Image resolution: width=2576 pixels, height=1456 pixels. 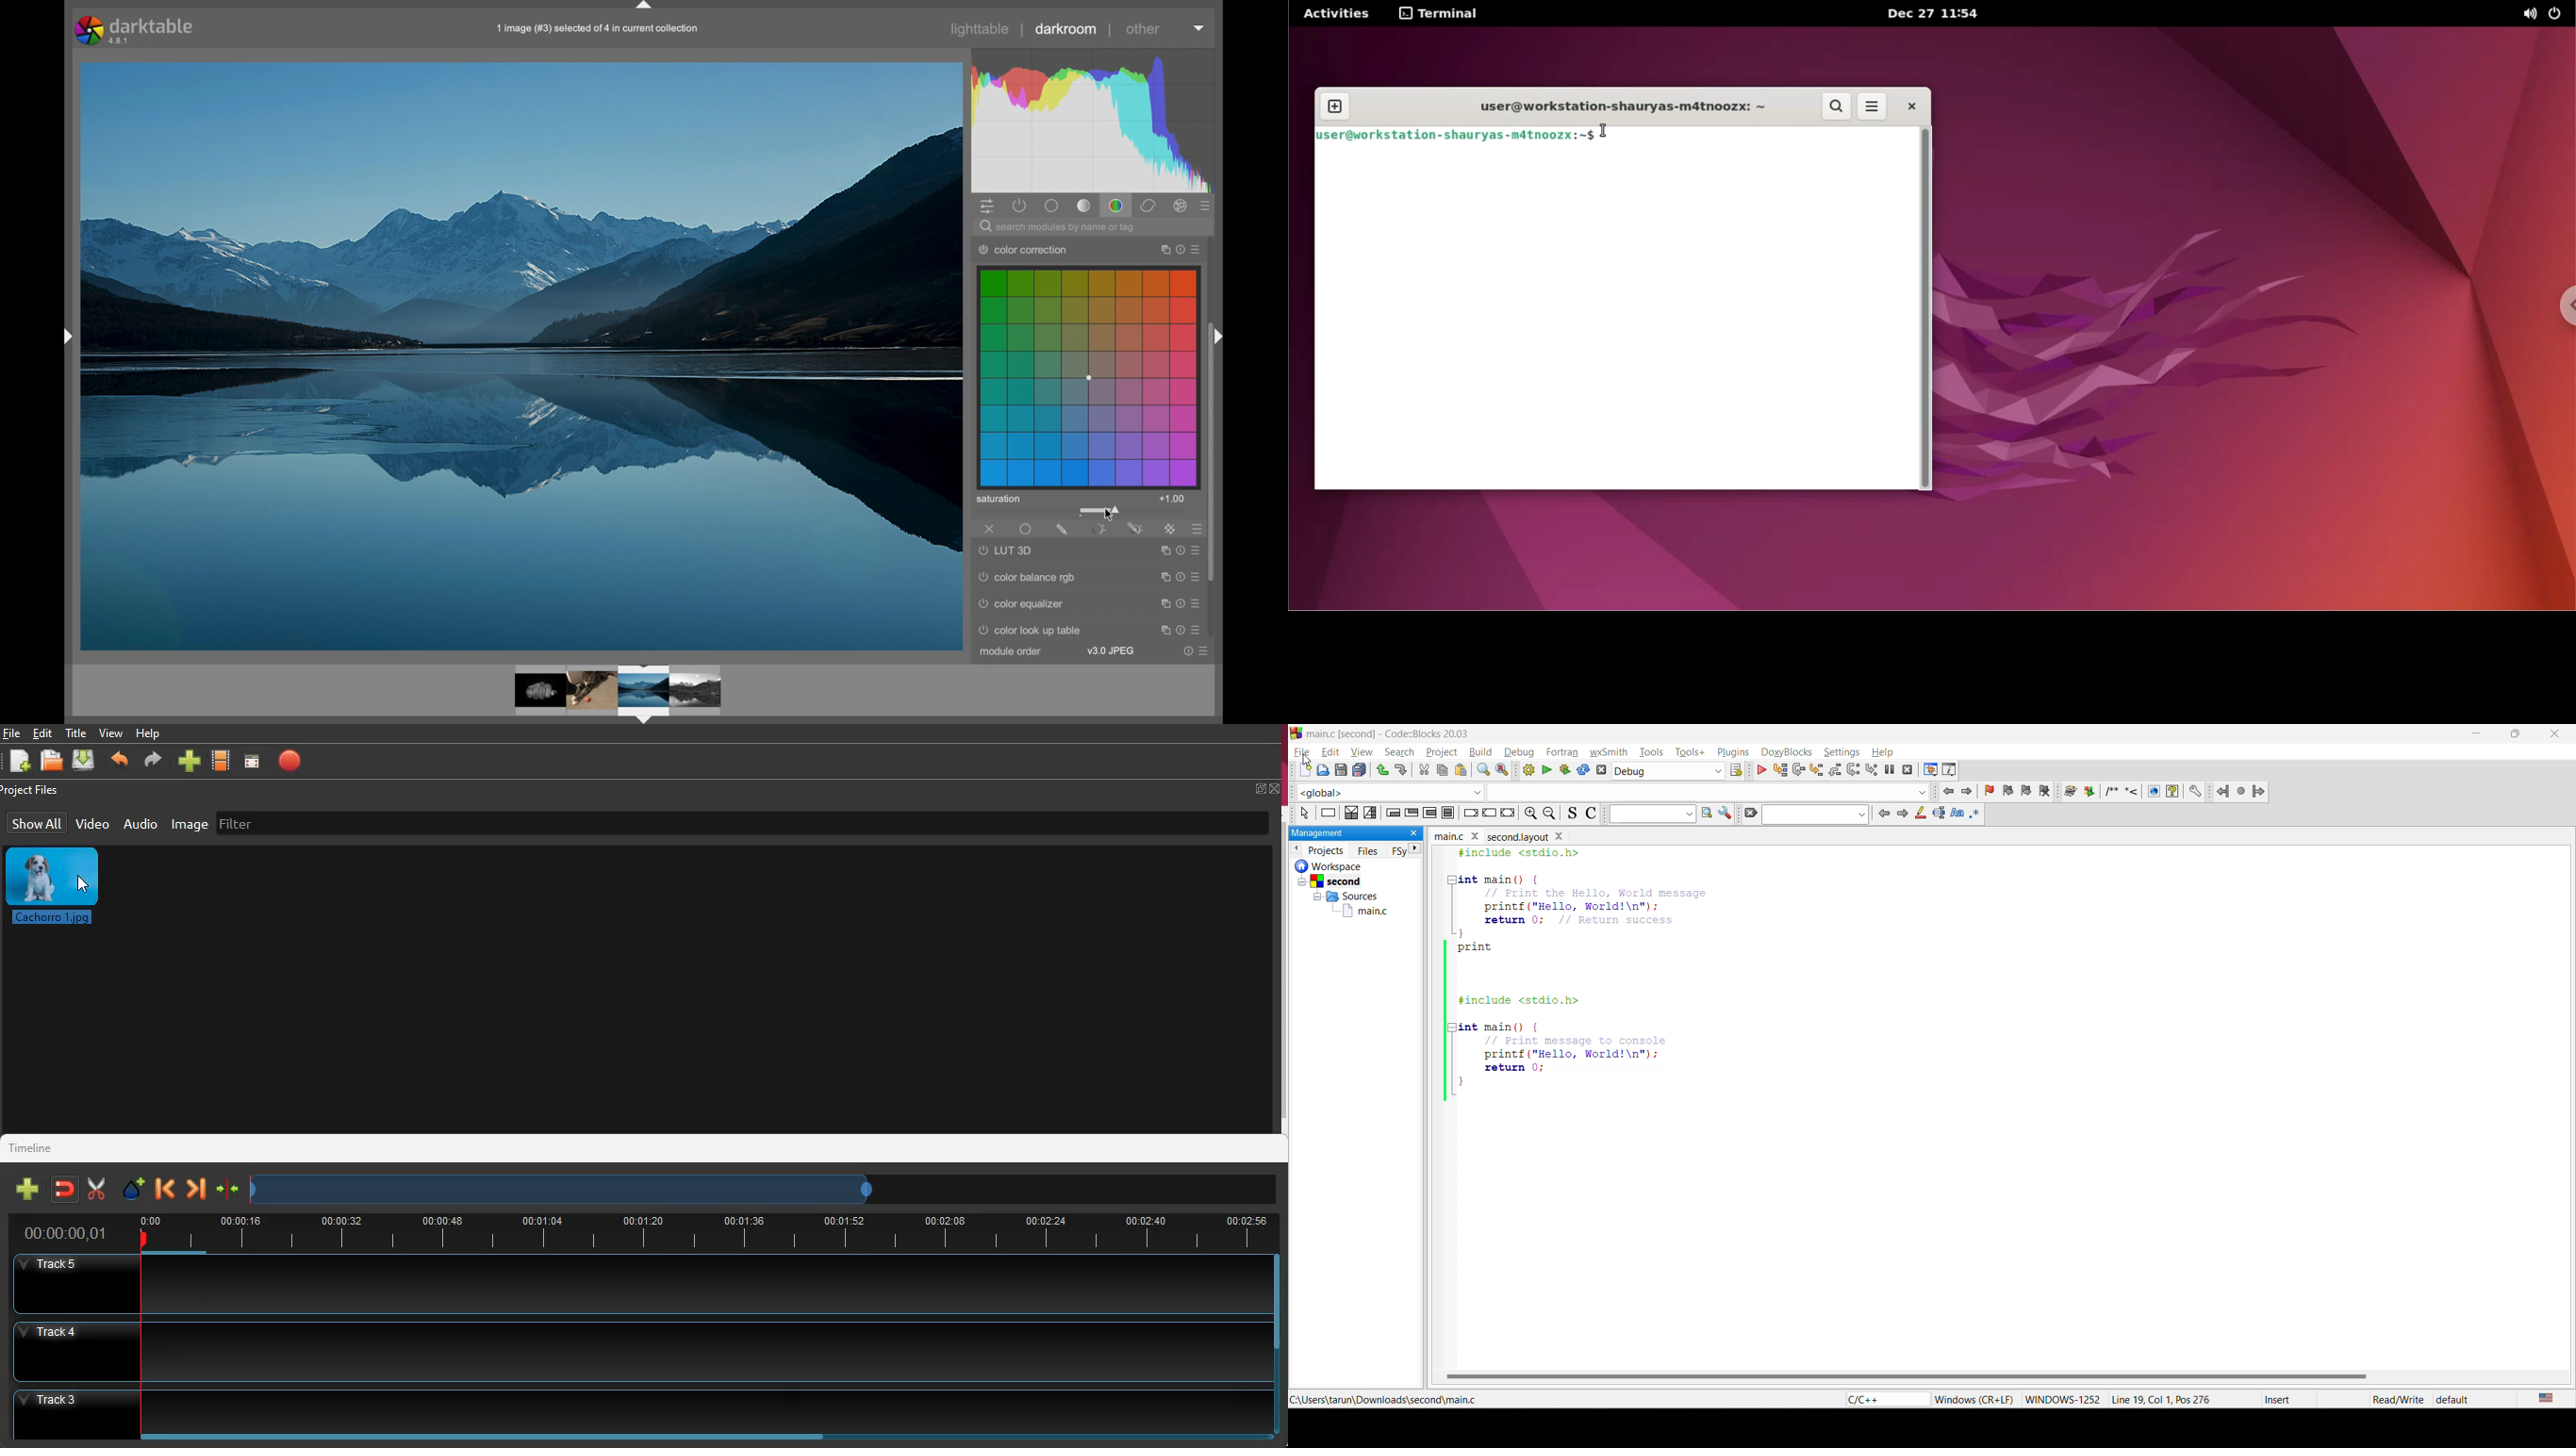 I want to click on build target, so click(x=1669, y=772).